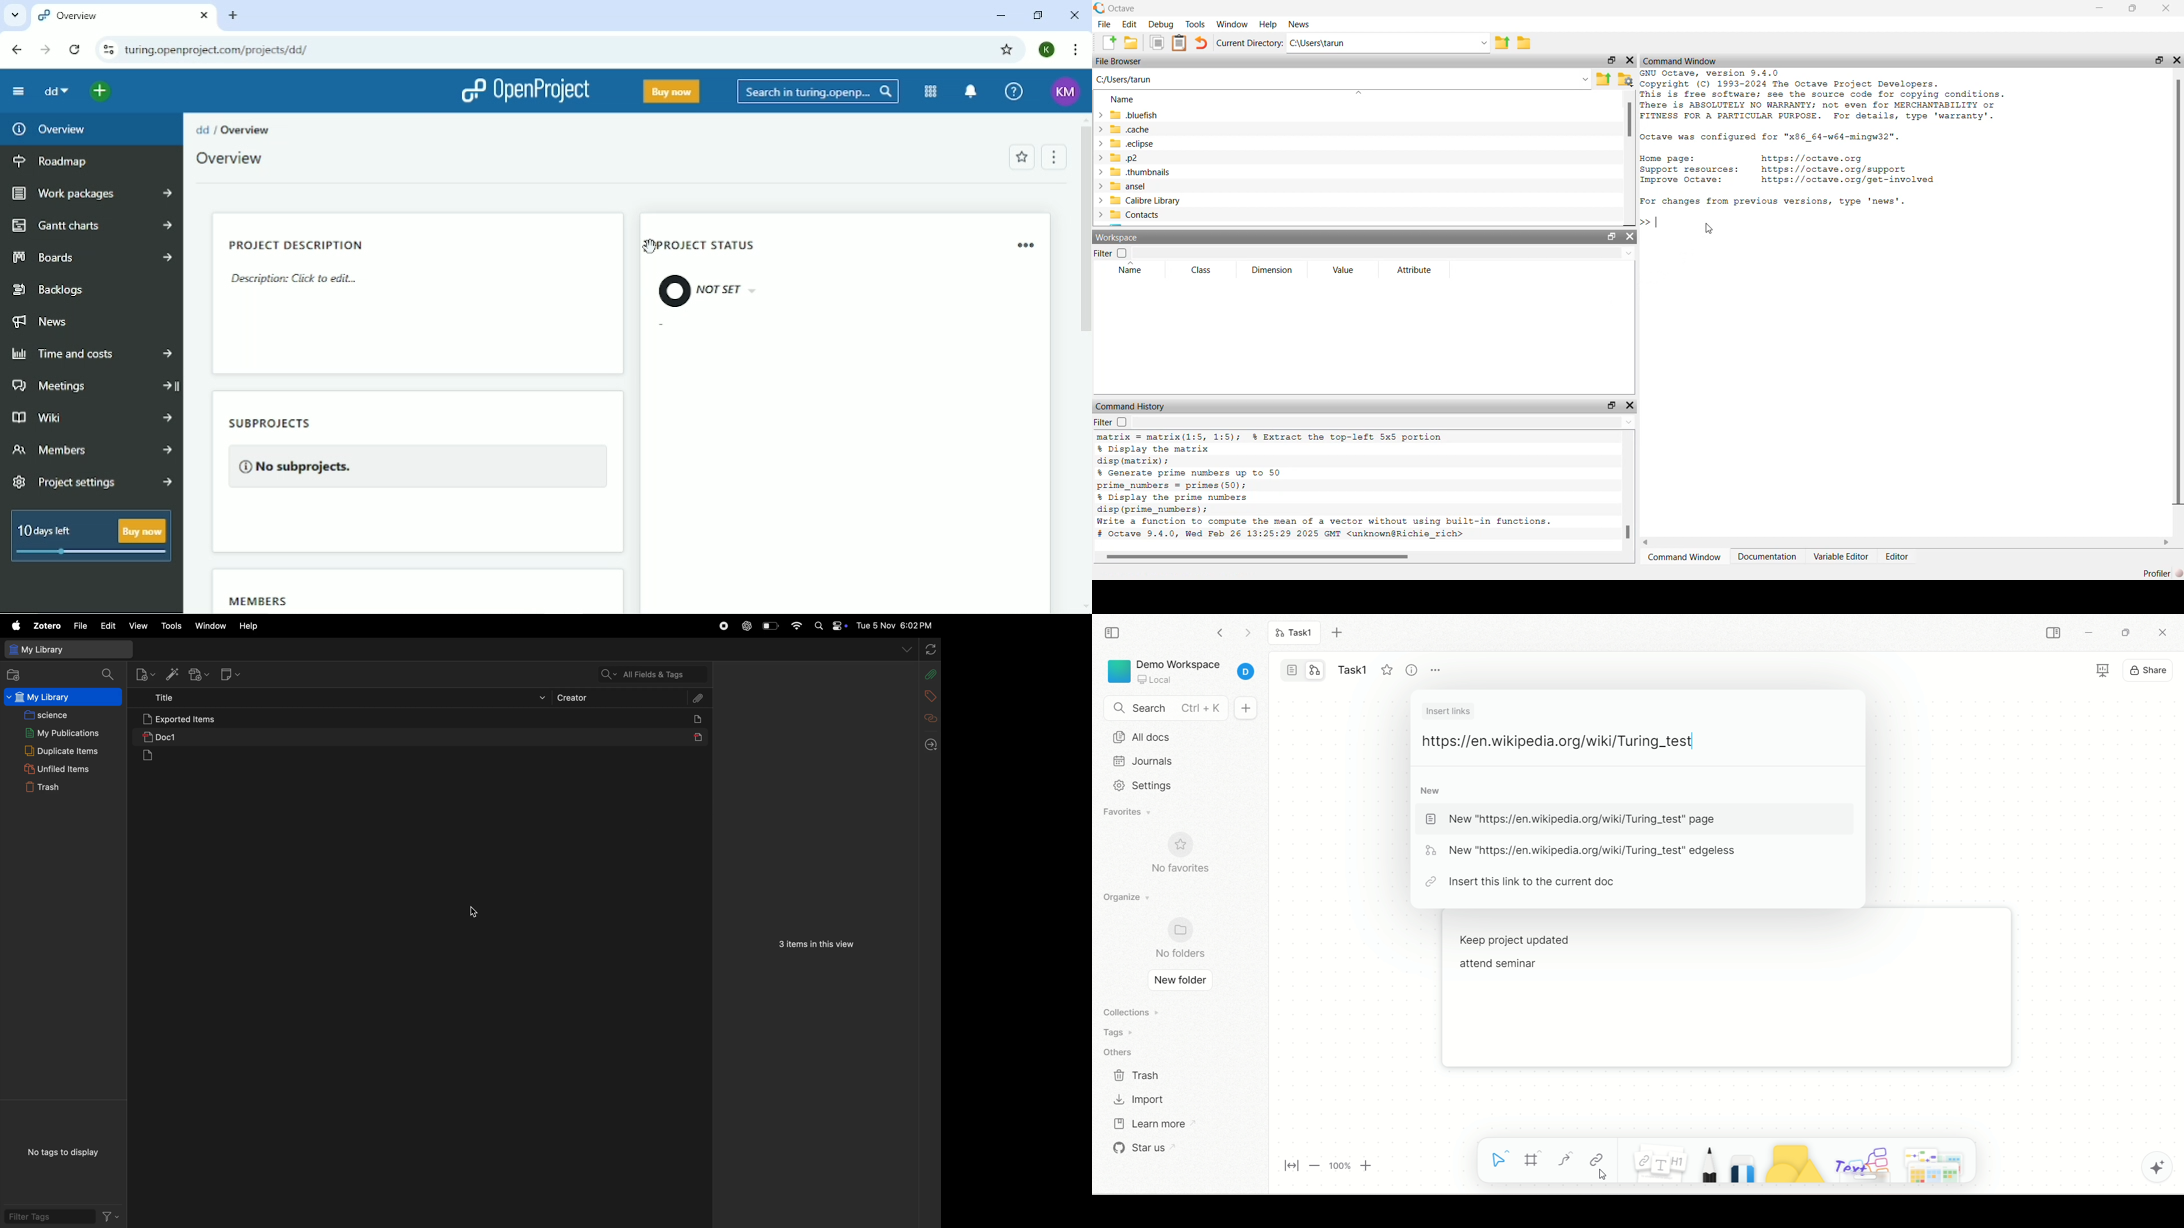  I want to click on Subprojects, so click(416, 454).